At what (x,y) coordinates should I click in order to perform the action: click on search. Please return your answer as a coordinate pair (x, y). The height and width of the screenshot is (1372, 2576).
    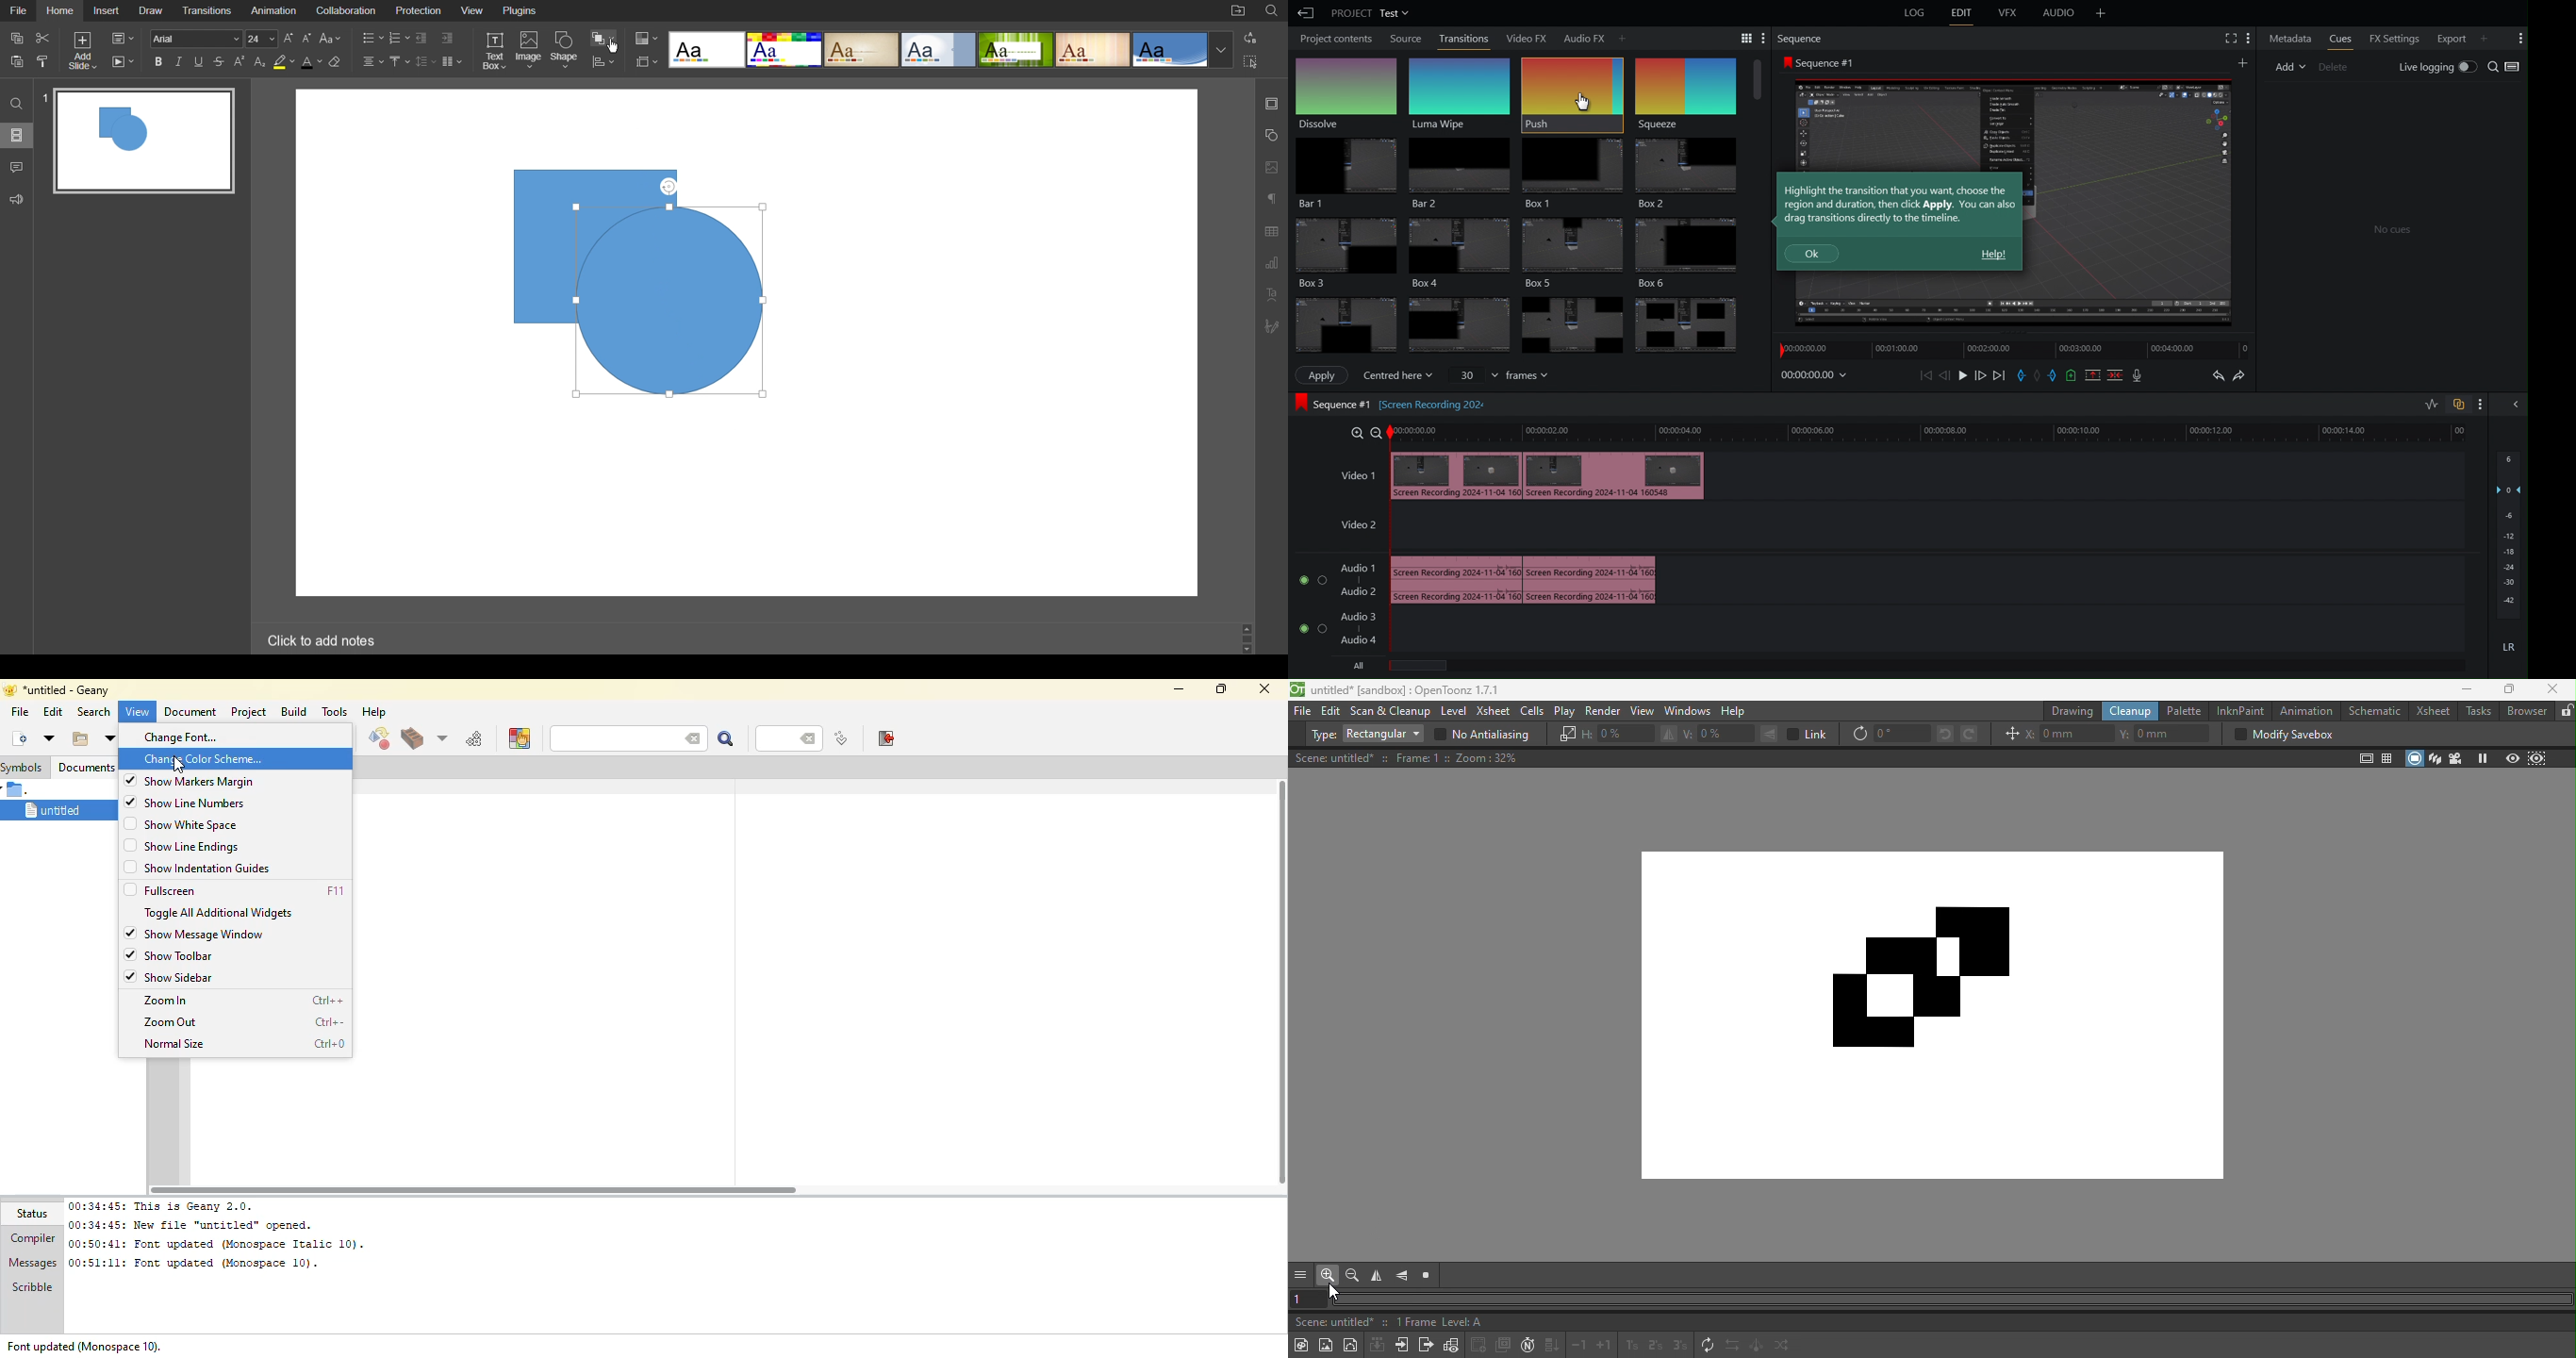
    Looking at the image, I should click on (604, 738).